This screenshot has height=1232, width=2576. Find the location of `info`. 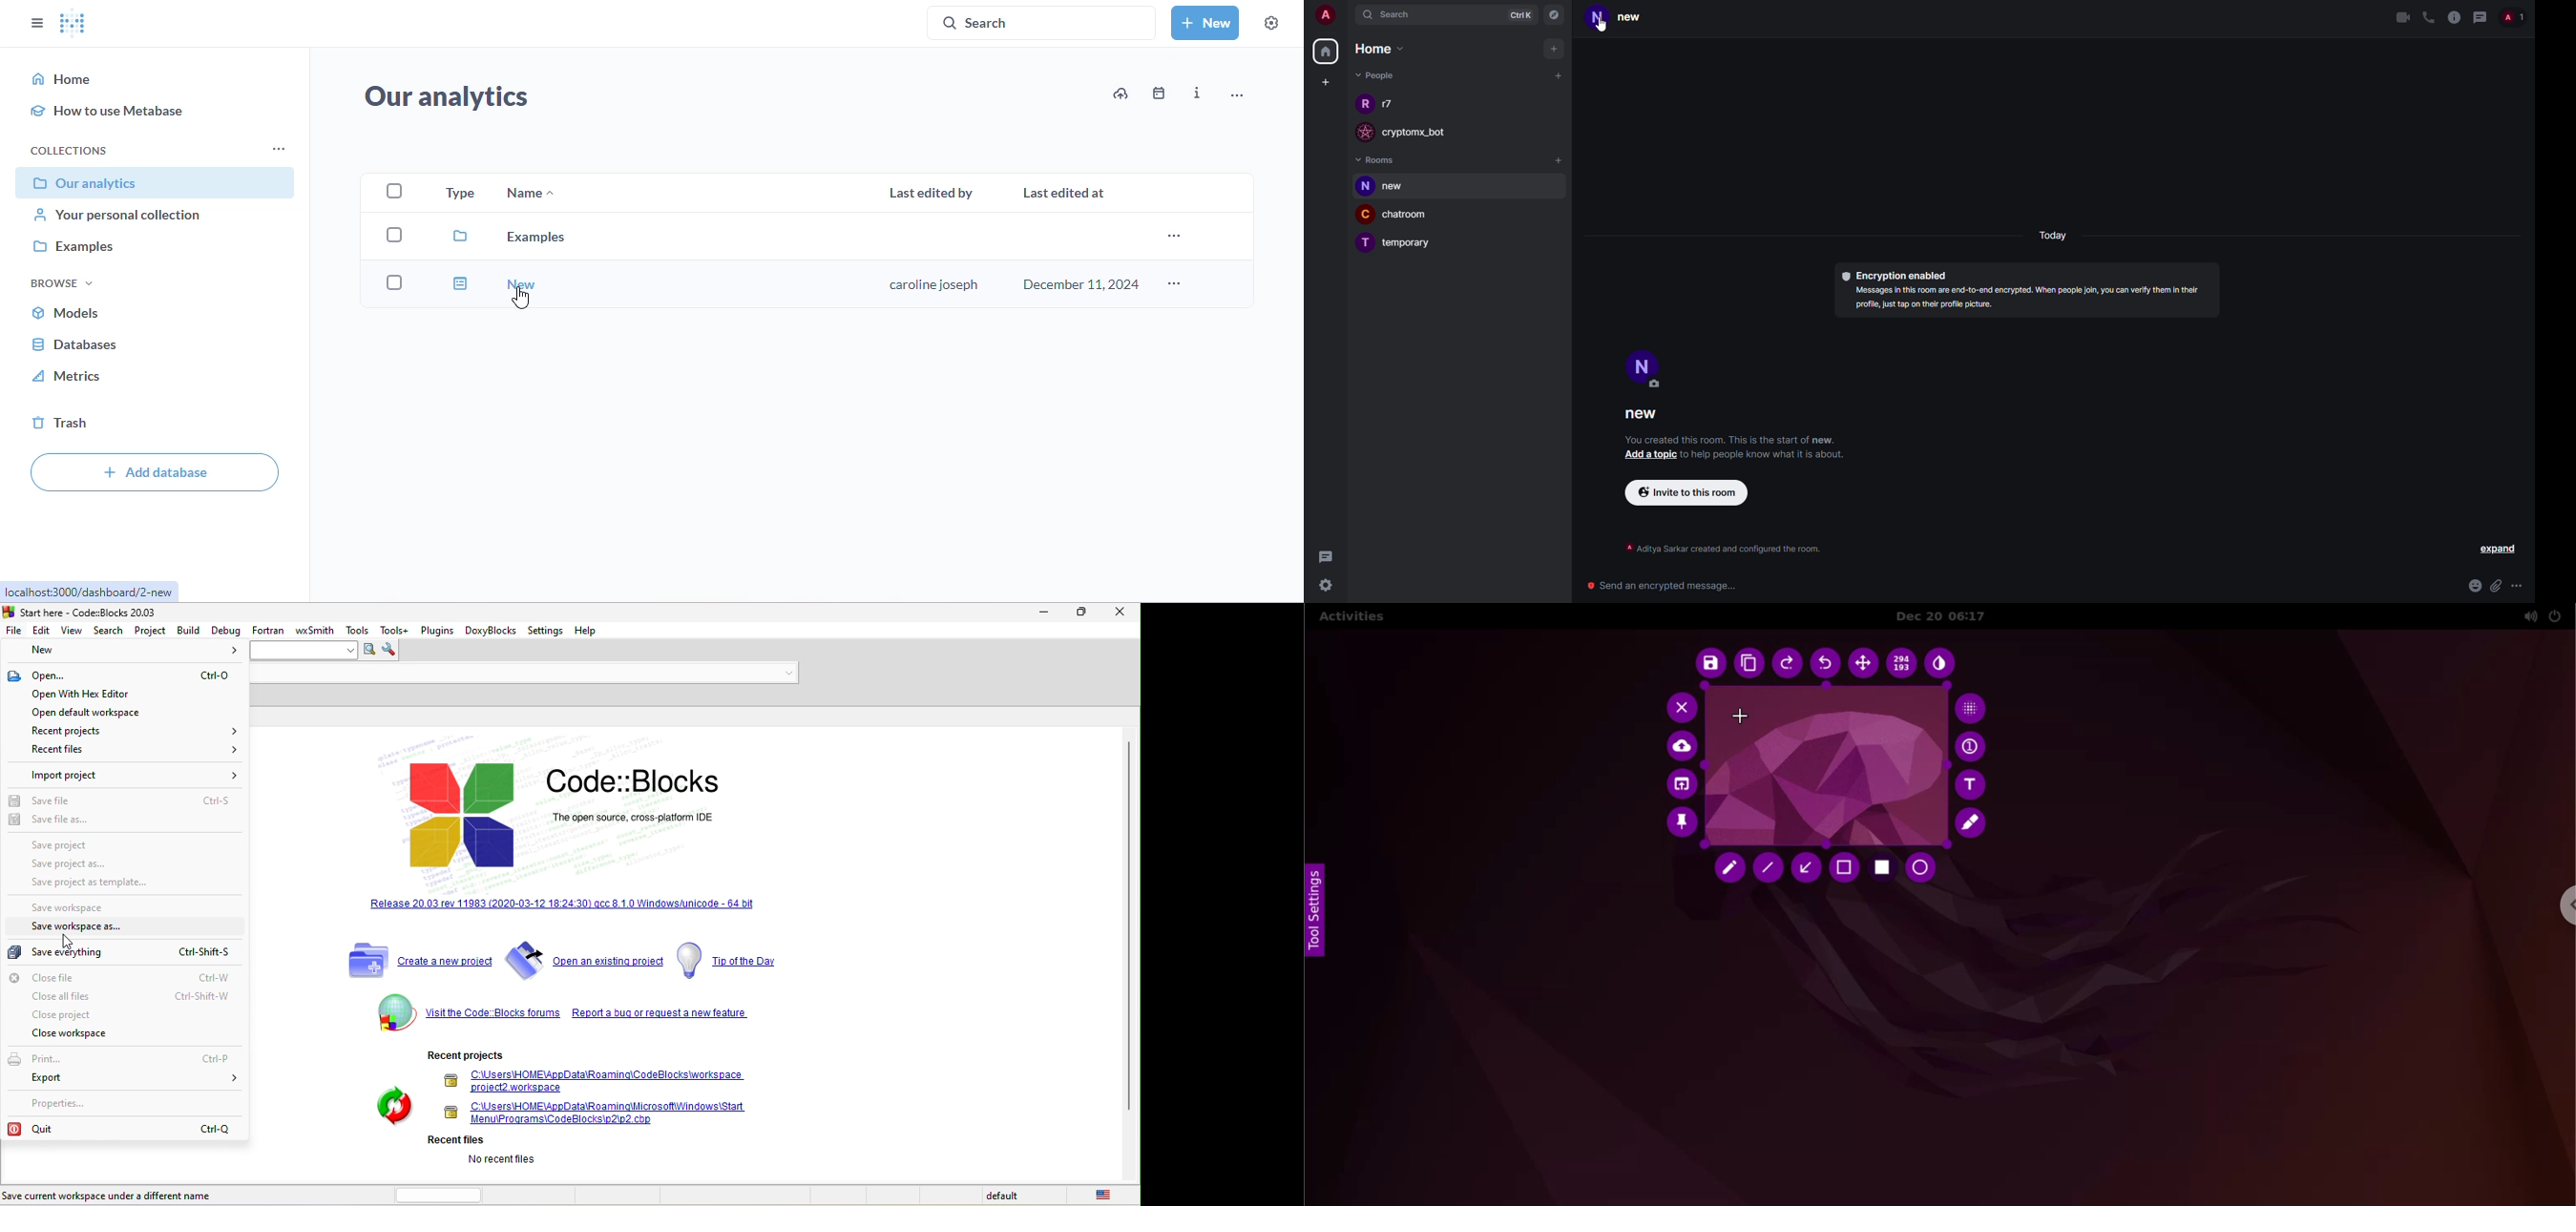

info is located at coordinates (2454, 17).